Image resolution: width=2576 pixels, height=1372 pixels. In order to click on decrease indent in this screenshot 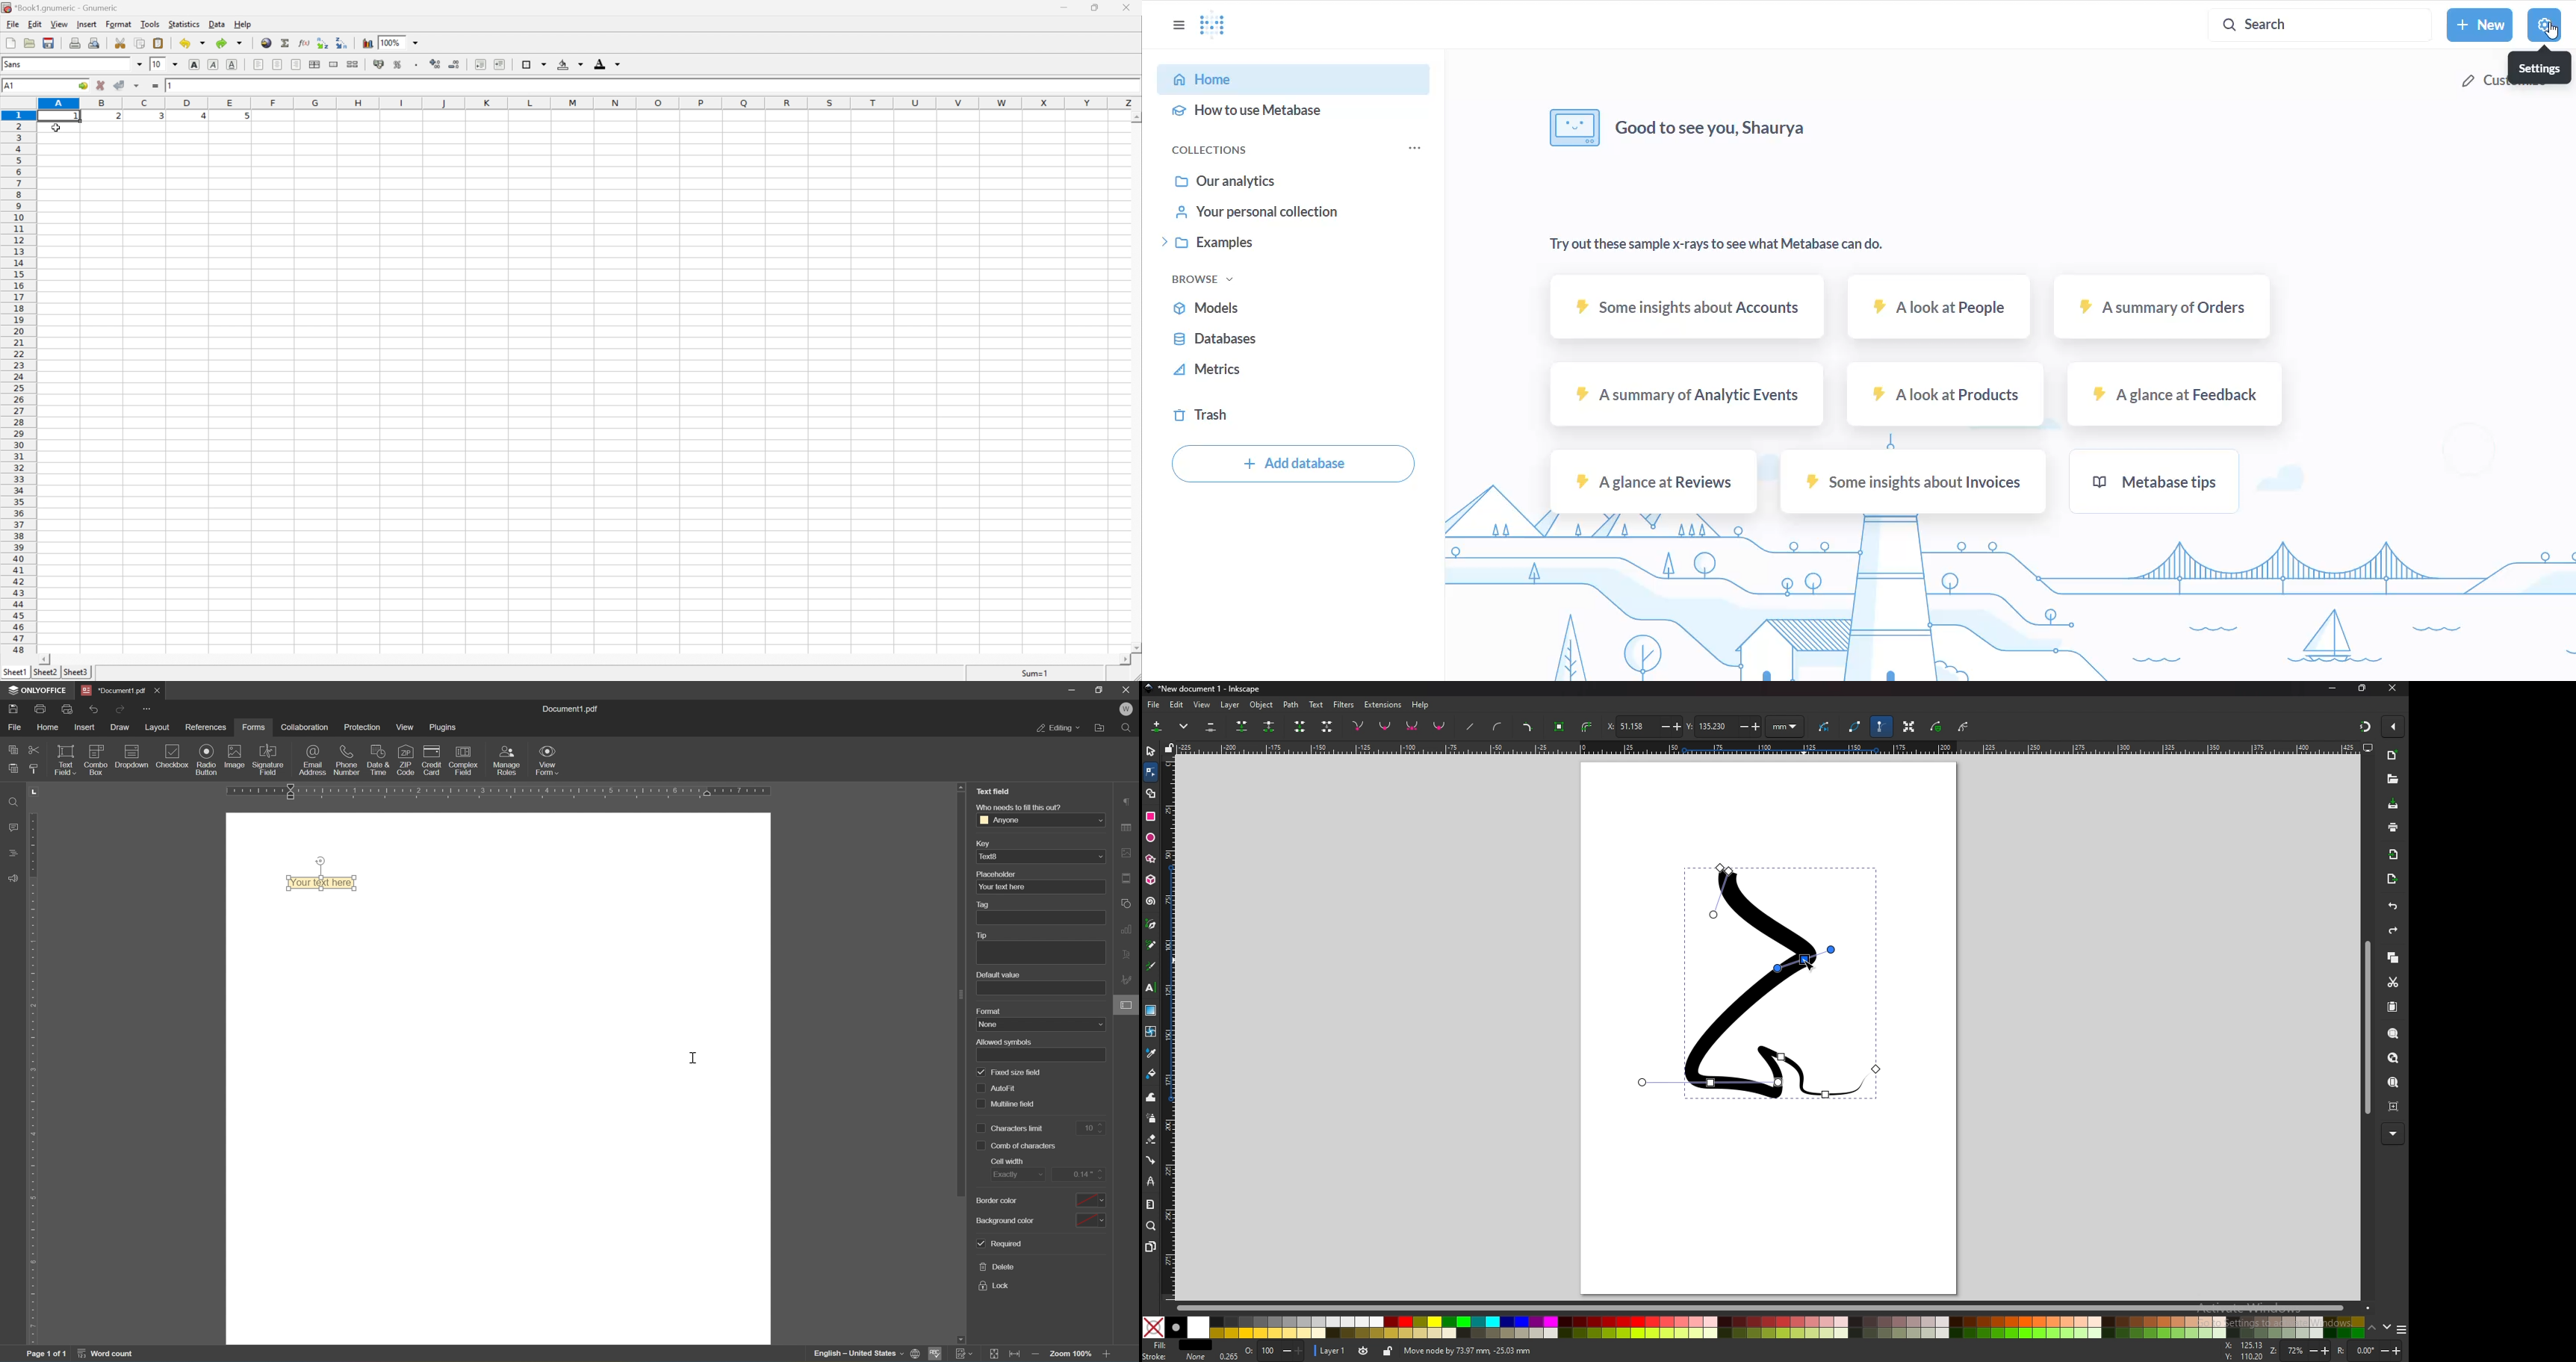, I will do `click(481, 65)`.